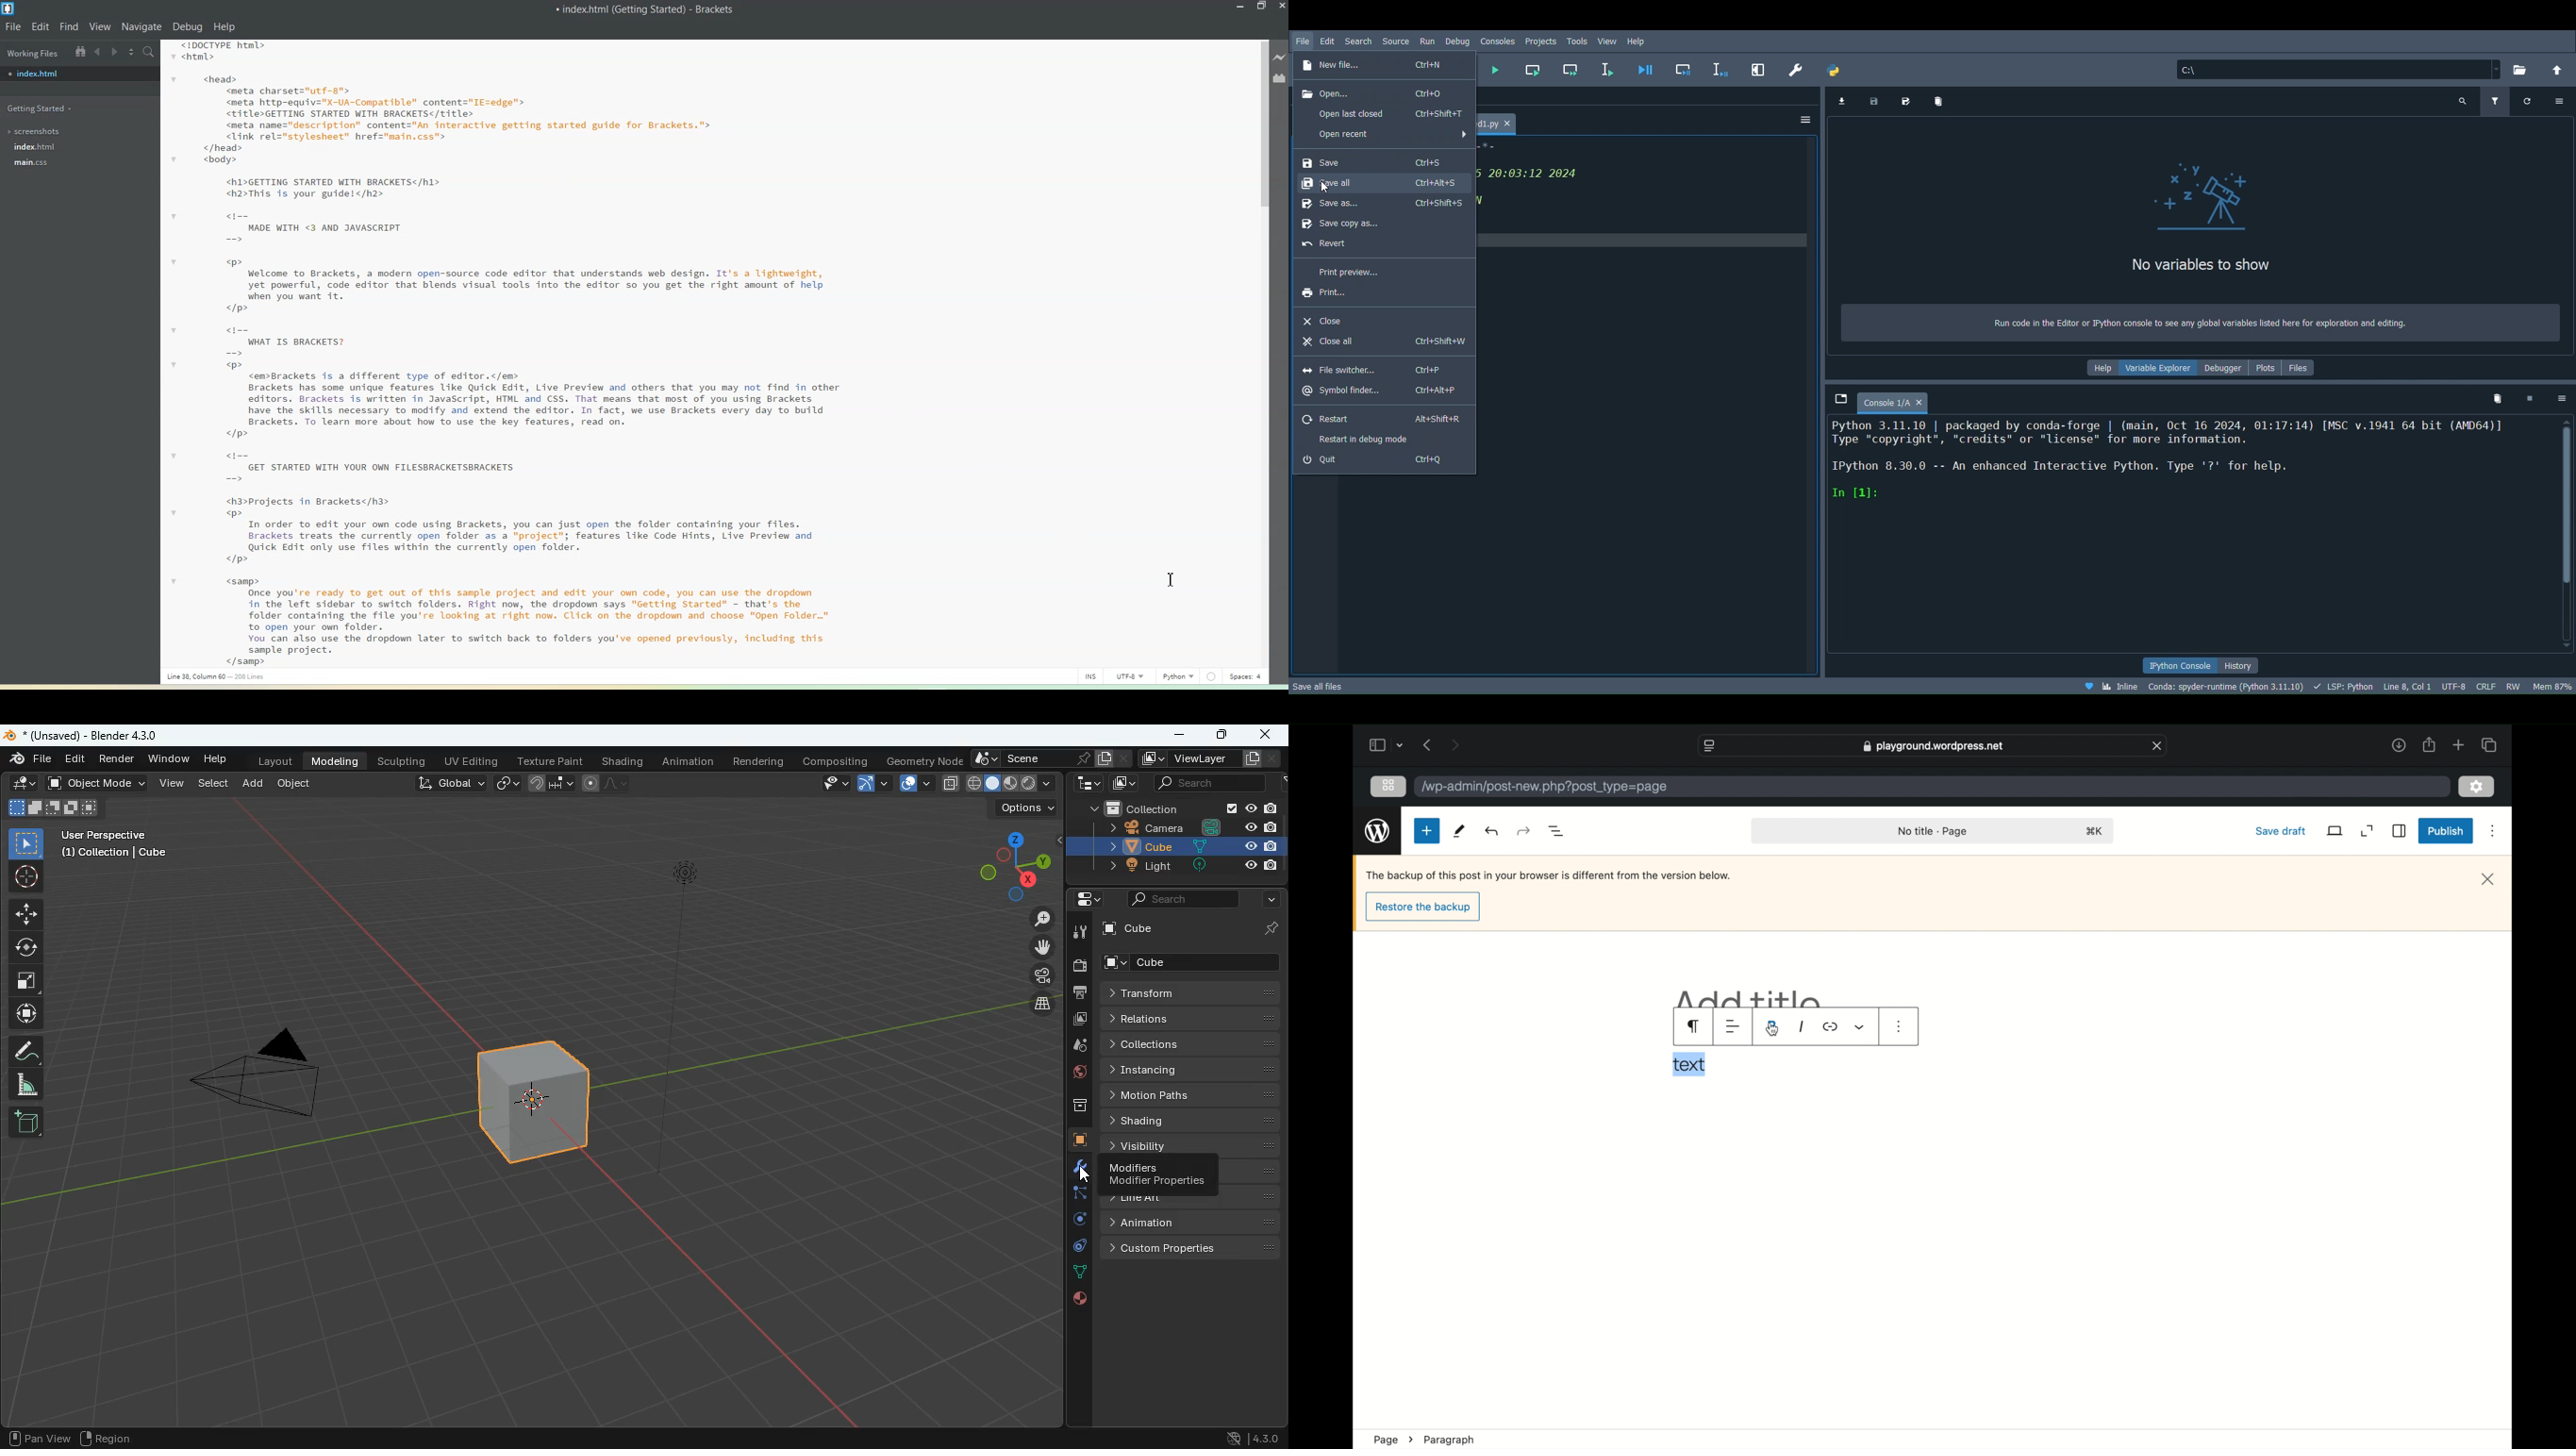 This screenshot has height=1456, width=2576. Describe the element at coordinates (2190, 536) in the screenshot. I see `Console` at that location.